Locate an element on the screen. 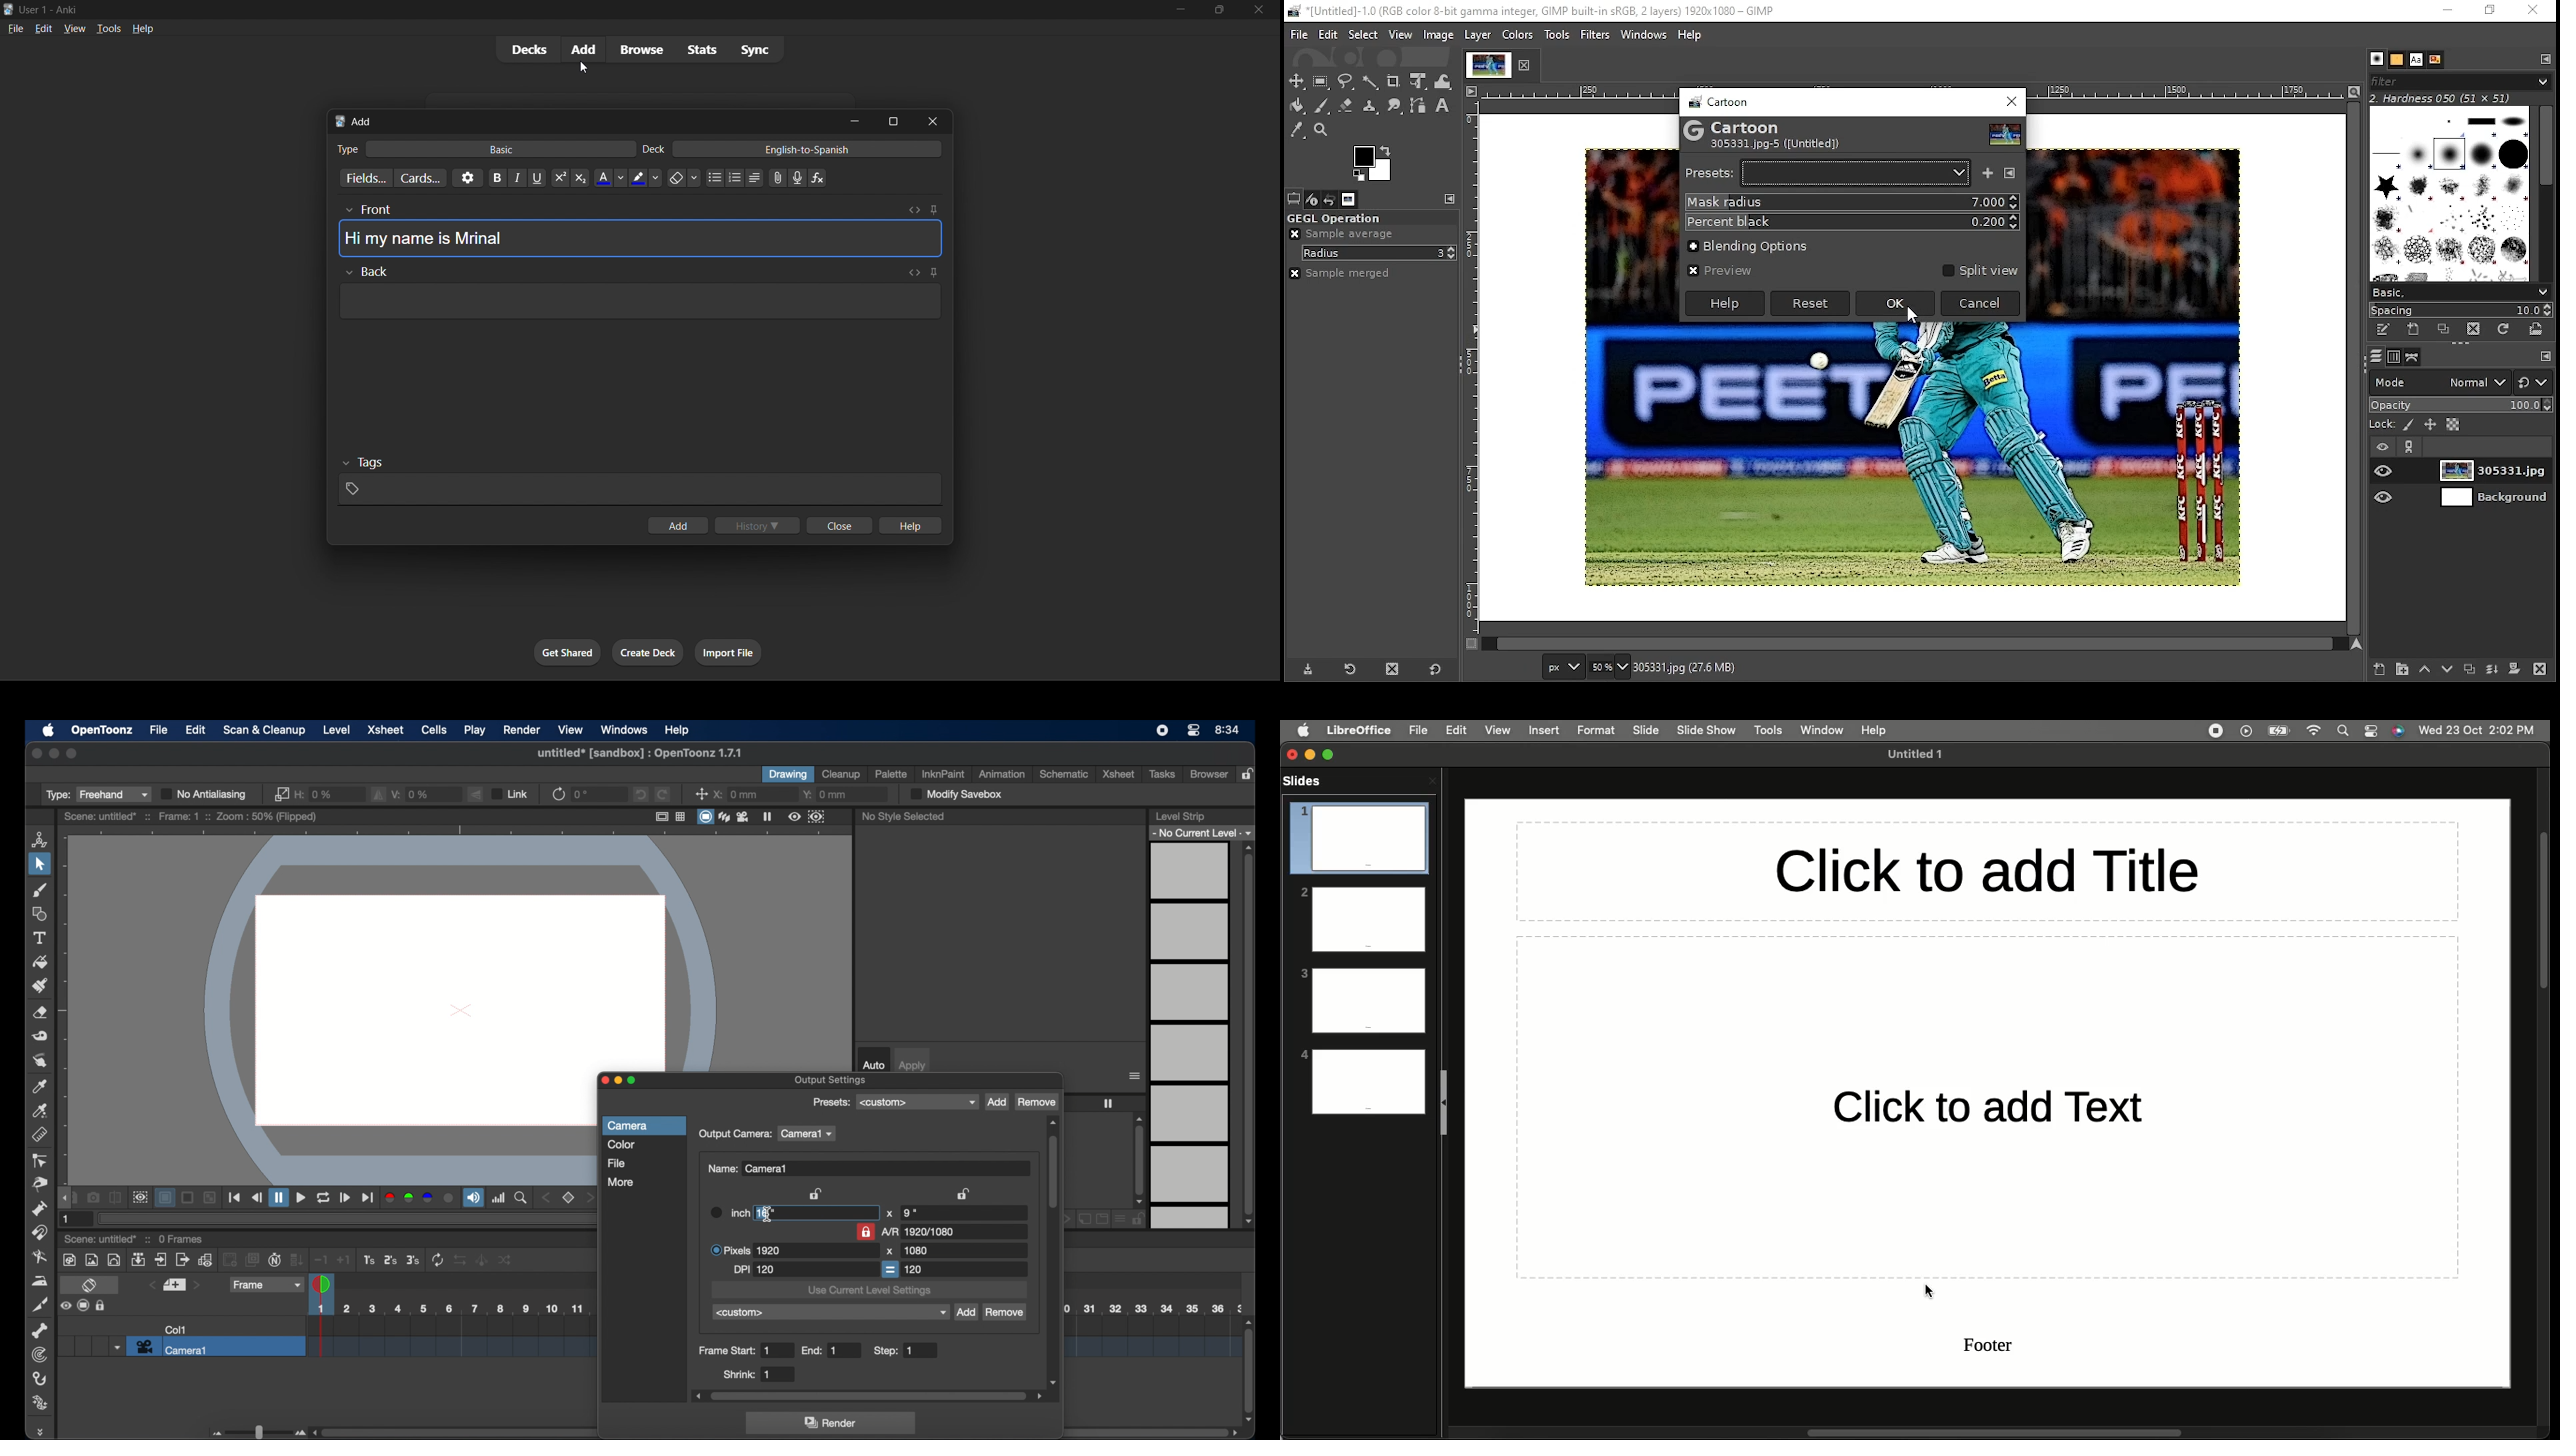  scroll box is located at coordinates (869, 1396).